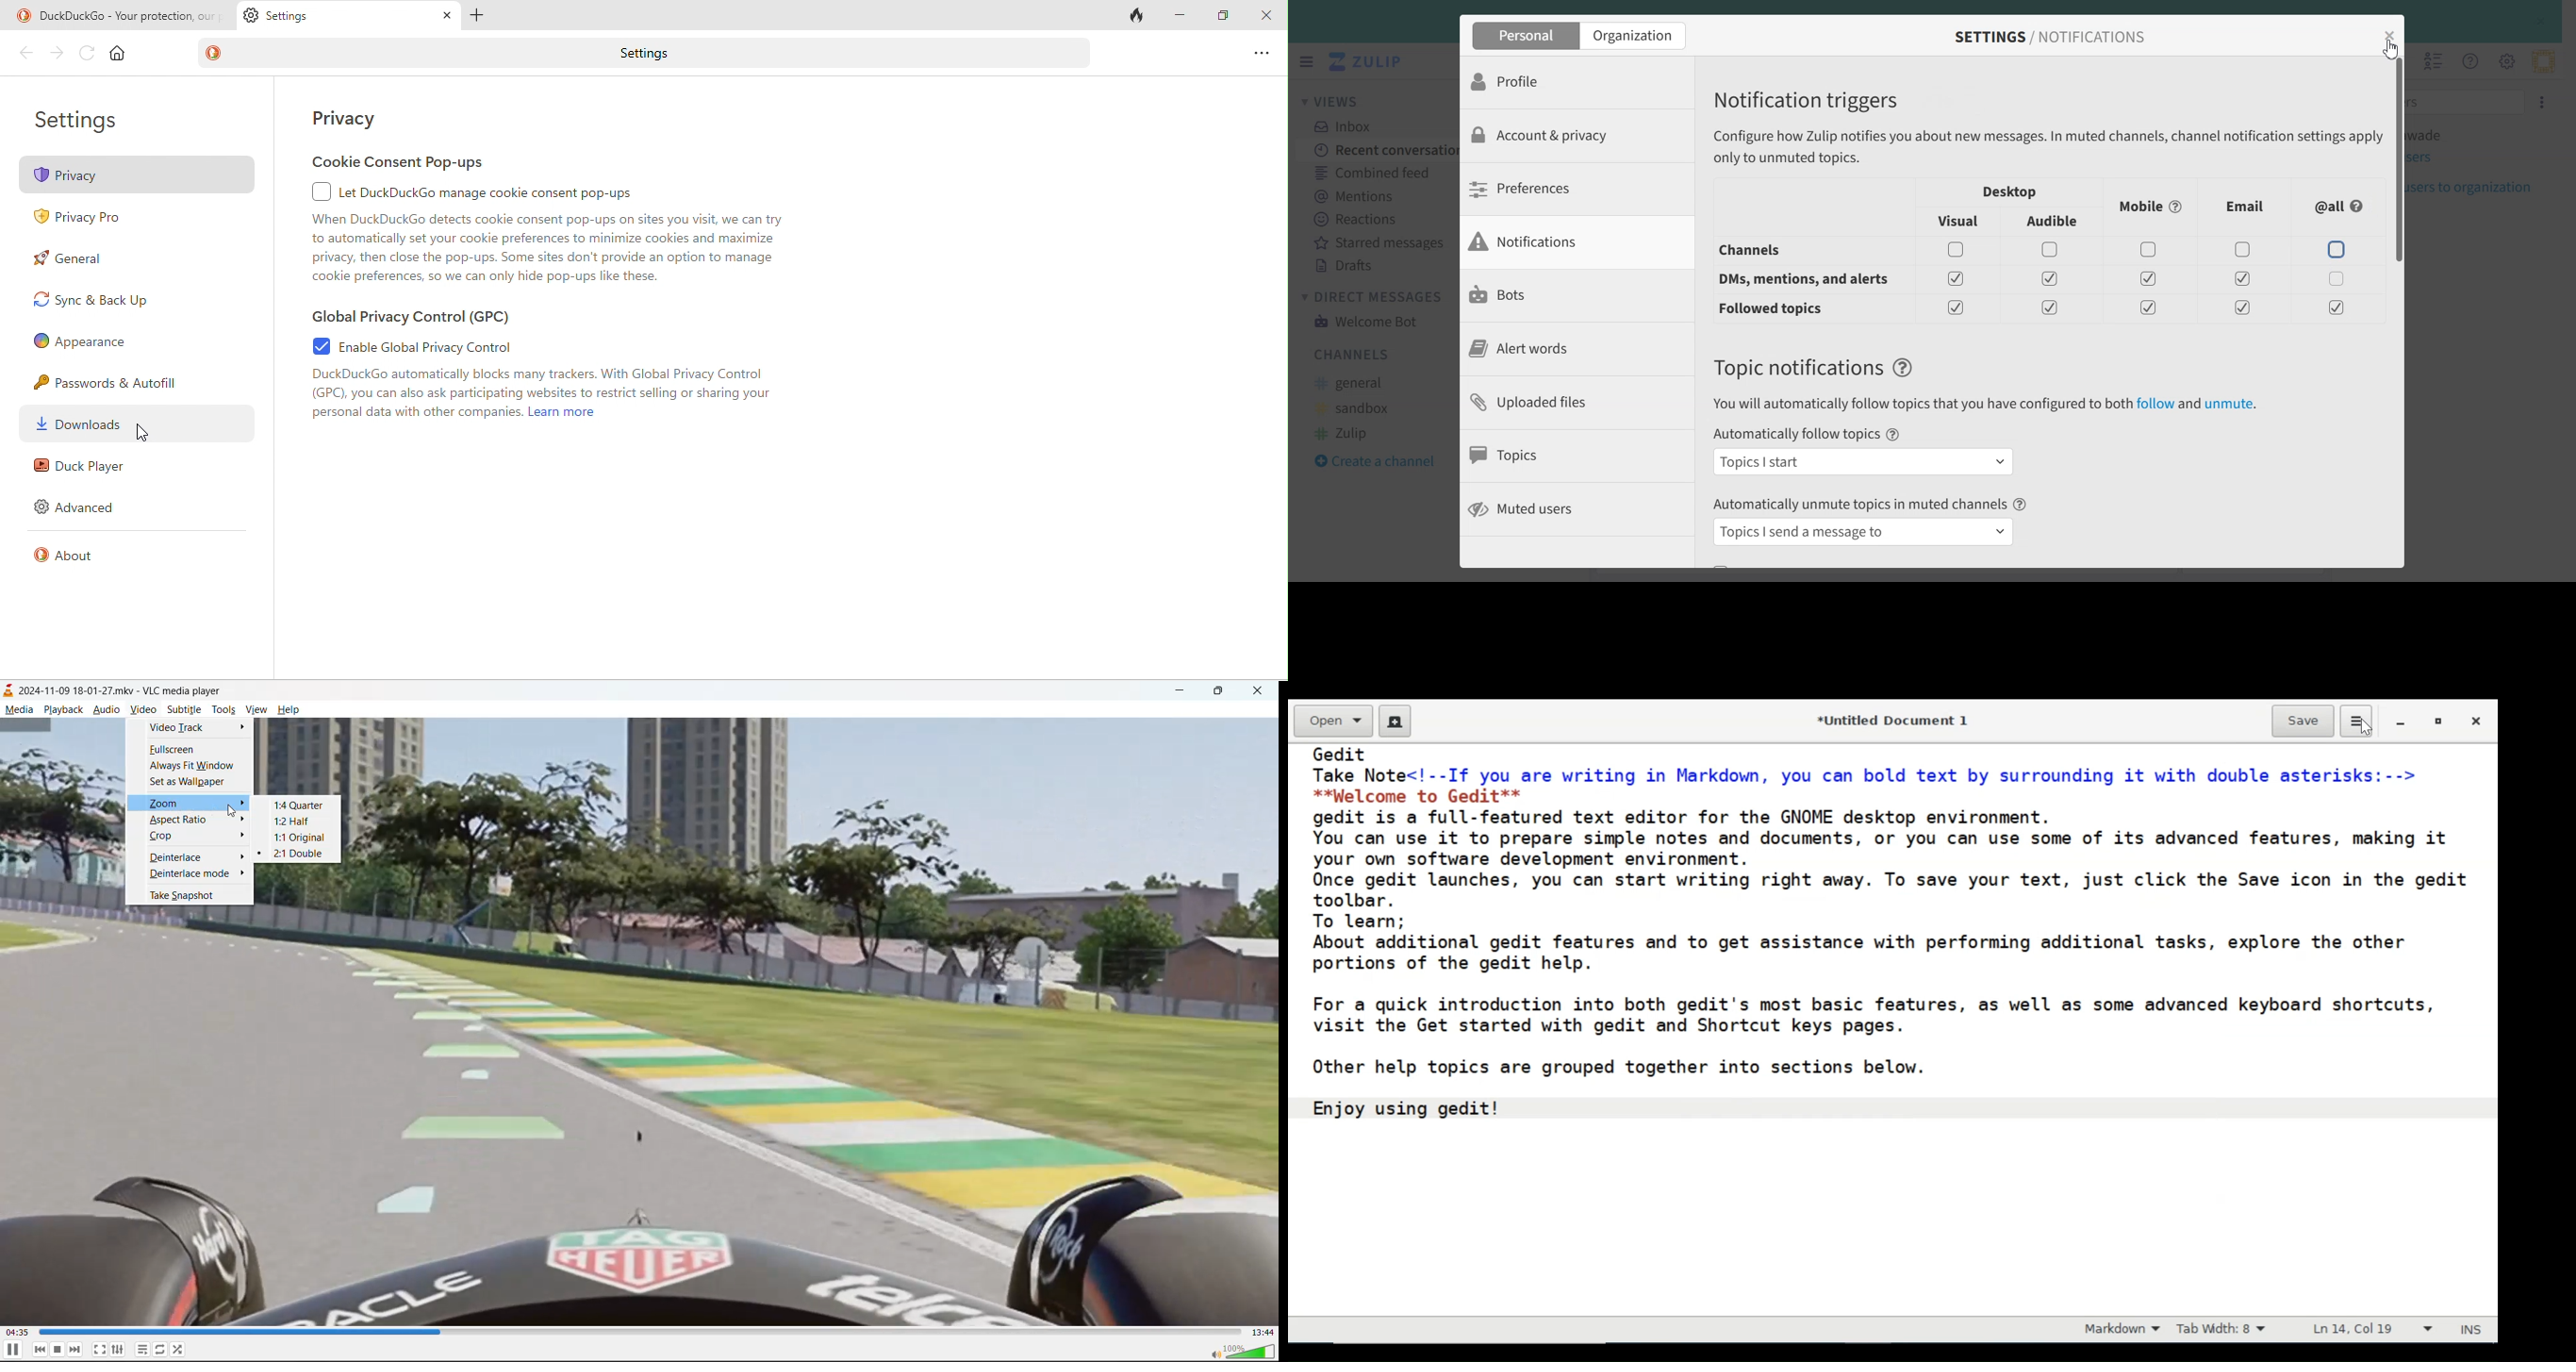 This screenshot has height=1372, width=2576. I want to click on pause, so click(15, 1351).